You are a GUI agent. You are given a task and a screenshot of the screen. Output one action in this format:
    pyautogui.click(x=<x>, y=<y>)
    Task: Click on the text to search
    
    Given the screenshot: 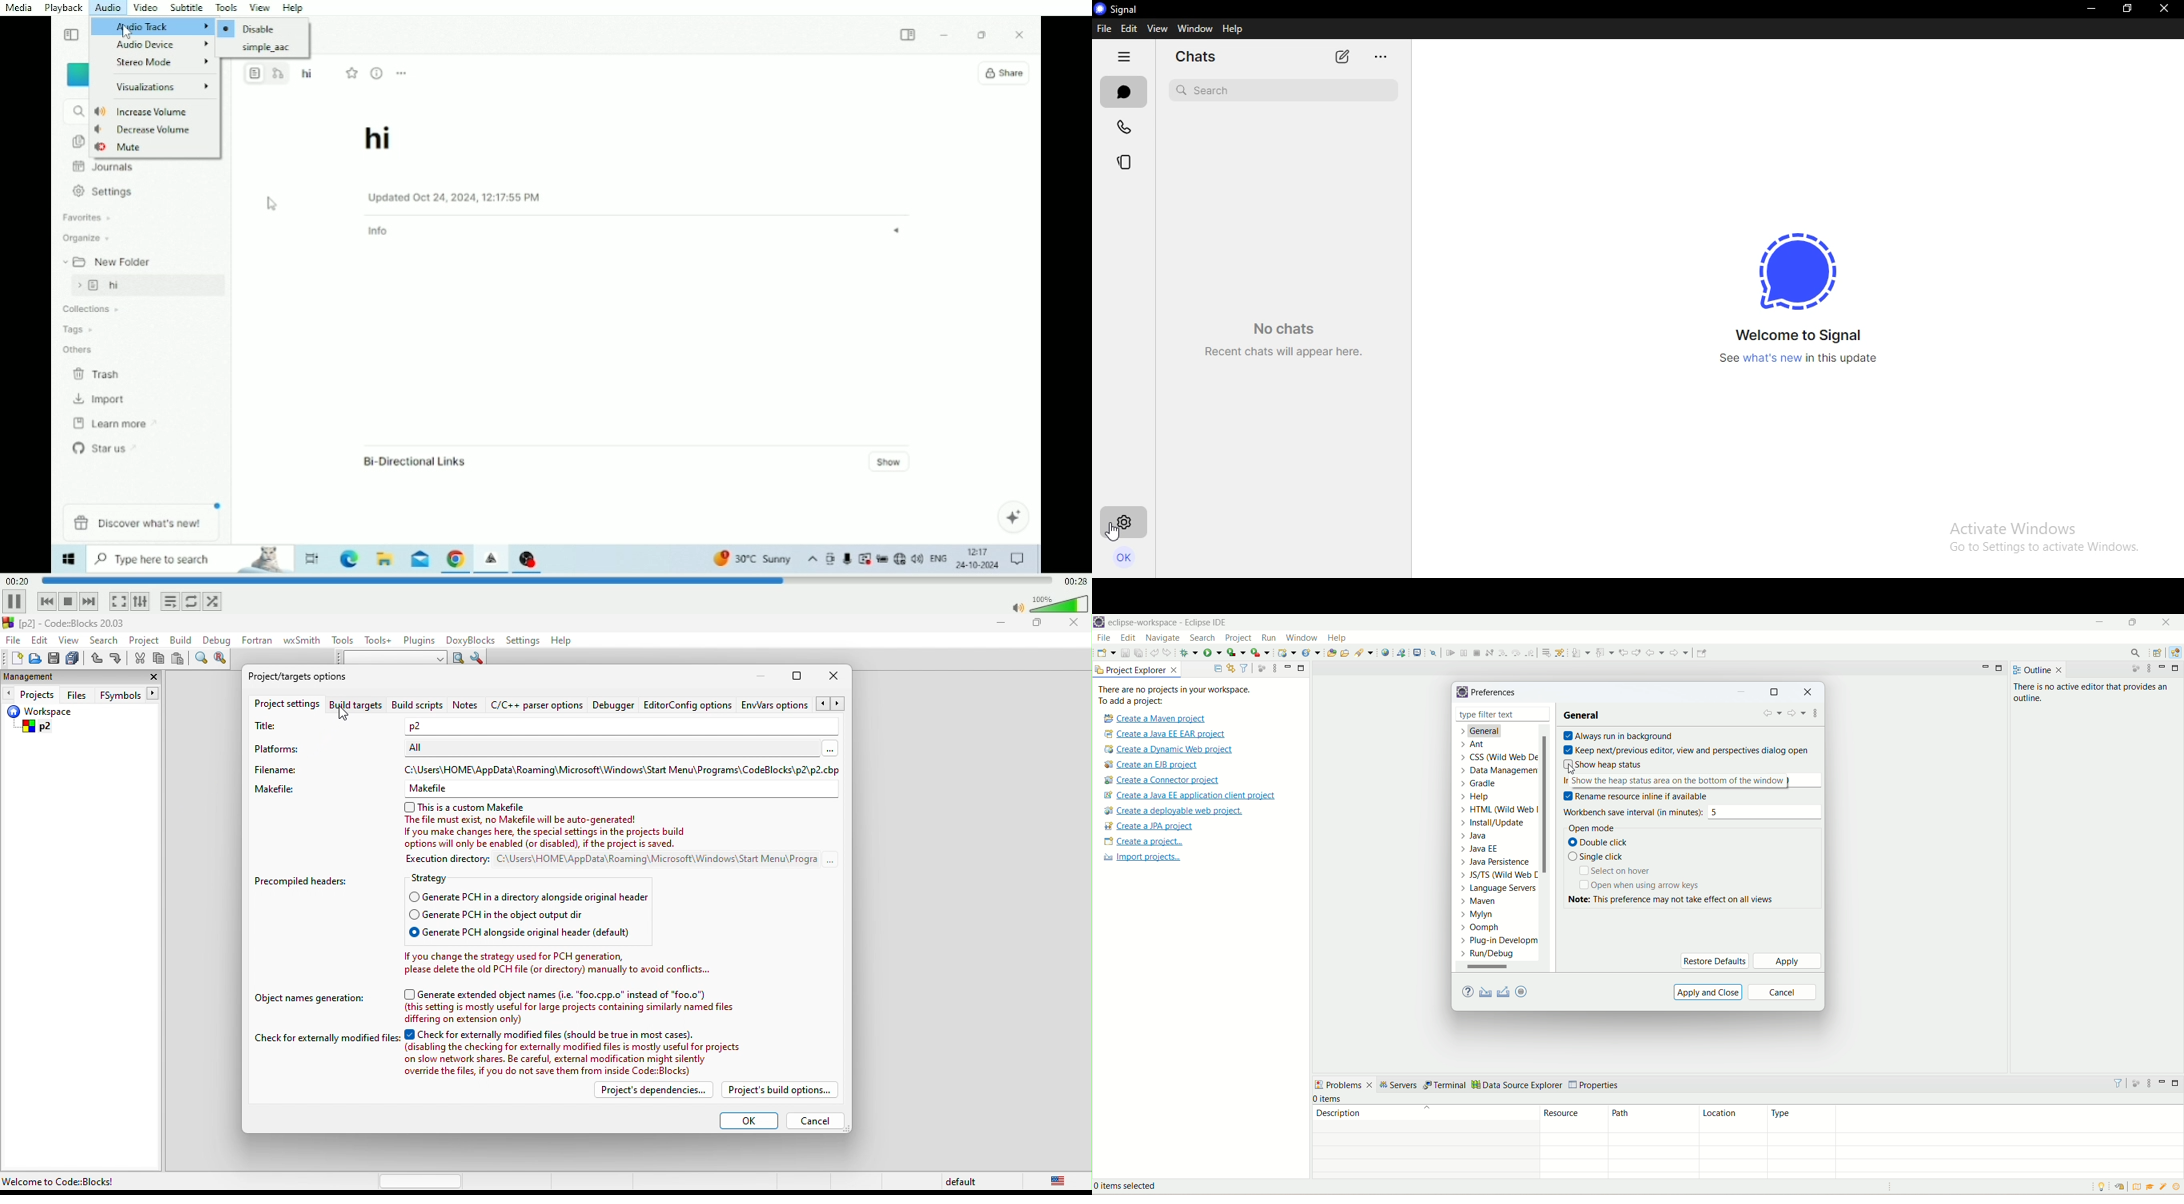 What is the action you would take?
    pyautogui.click(x=387, y=658)
    